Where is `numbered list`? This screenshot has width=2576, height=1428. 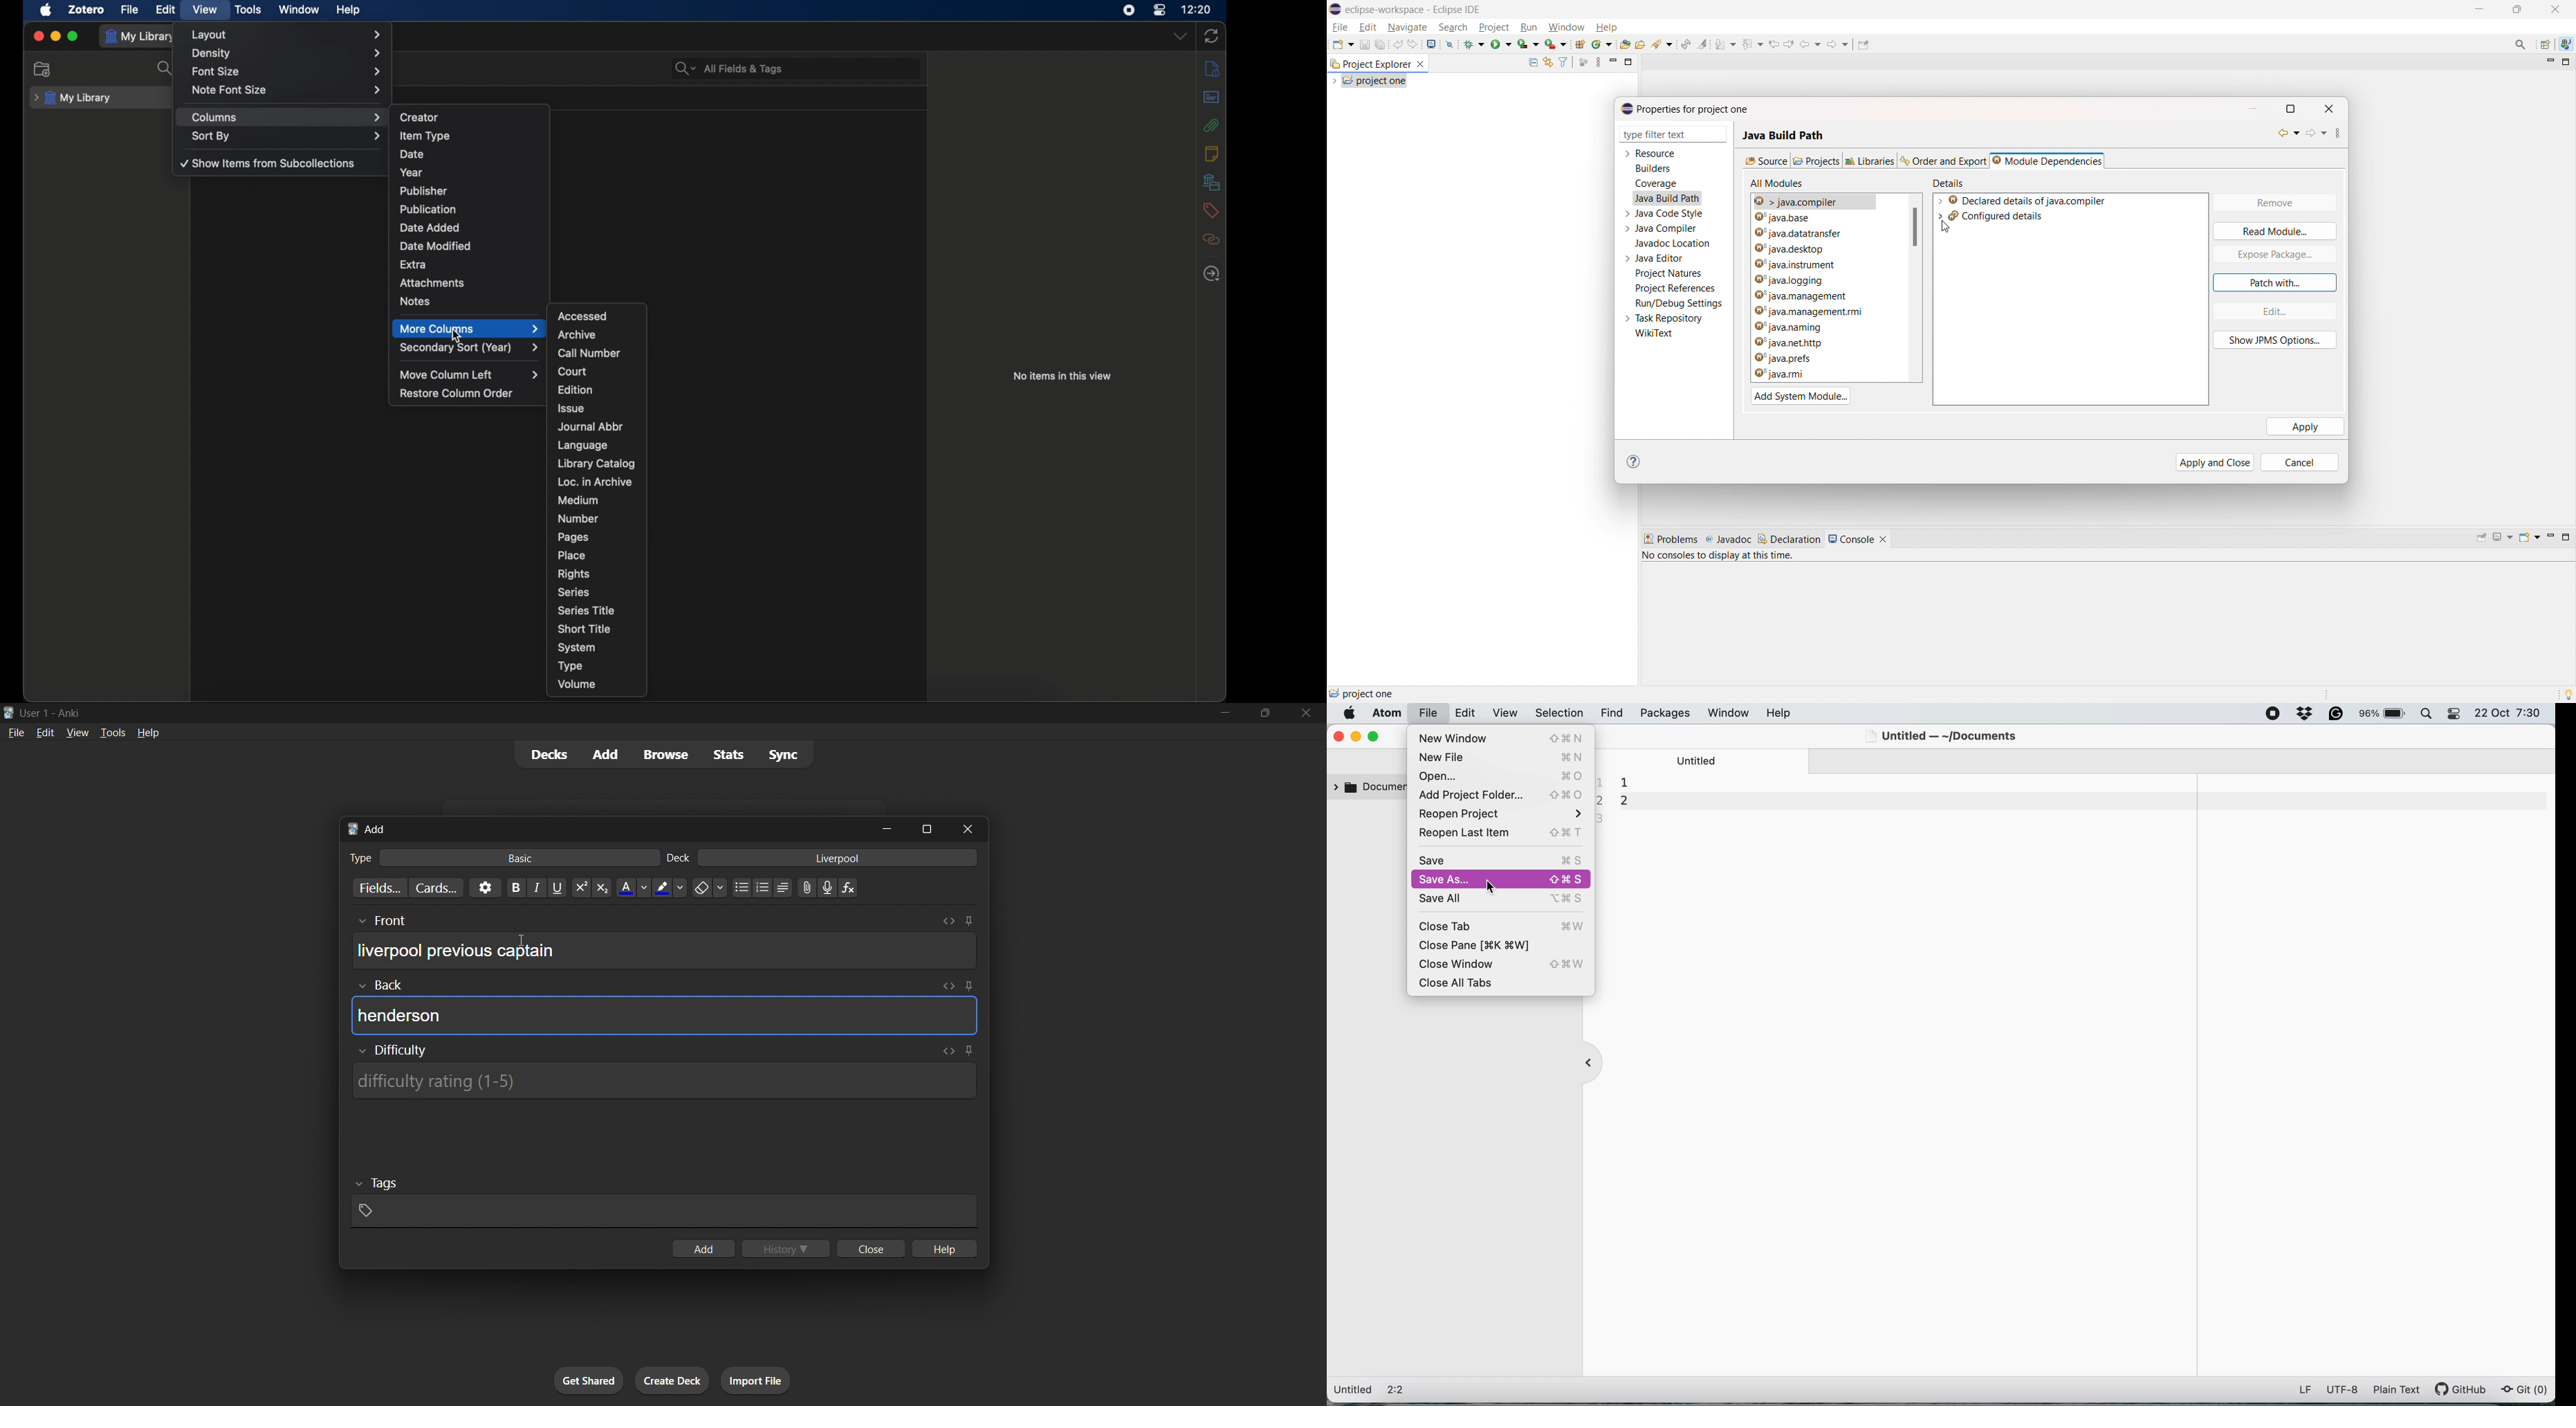
numbered list is located at coordinates (763, 889).